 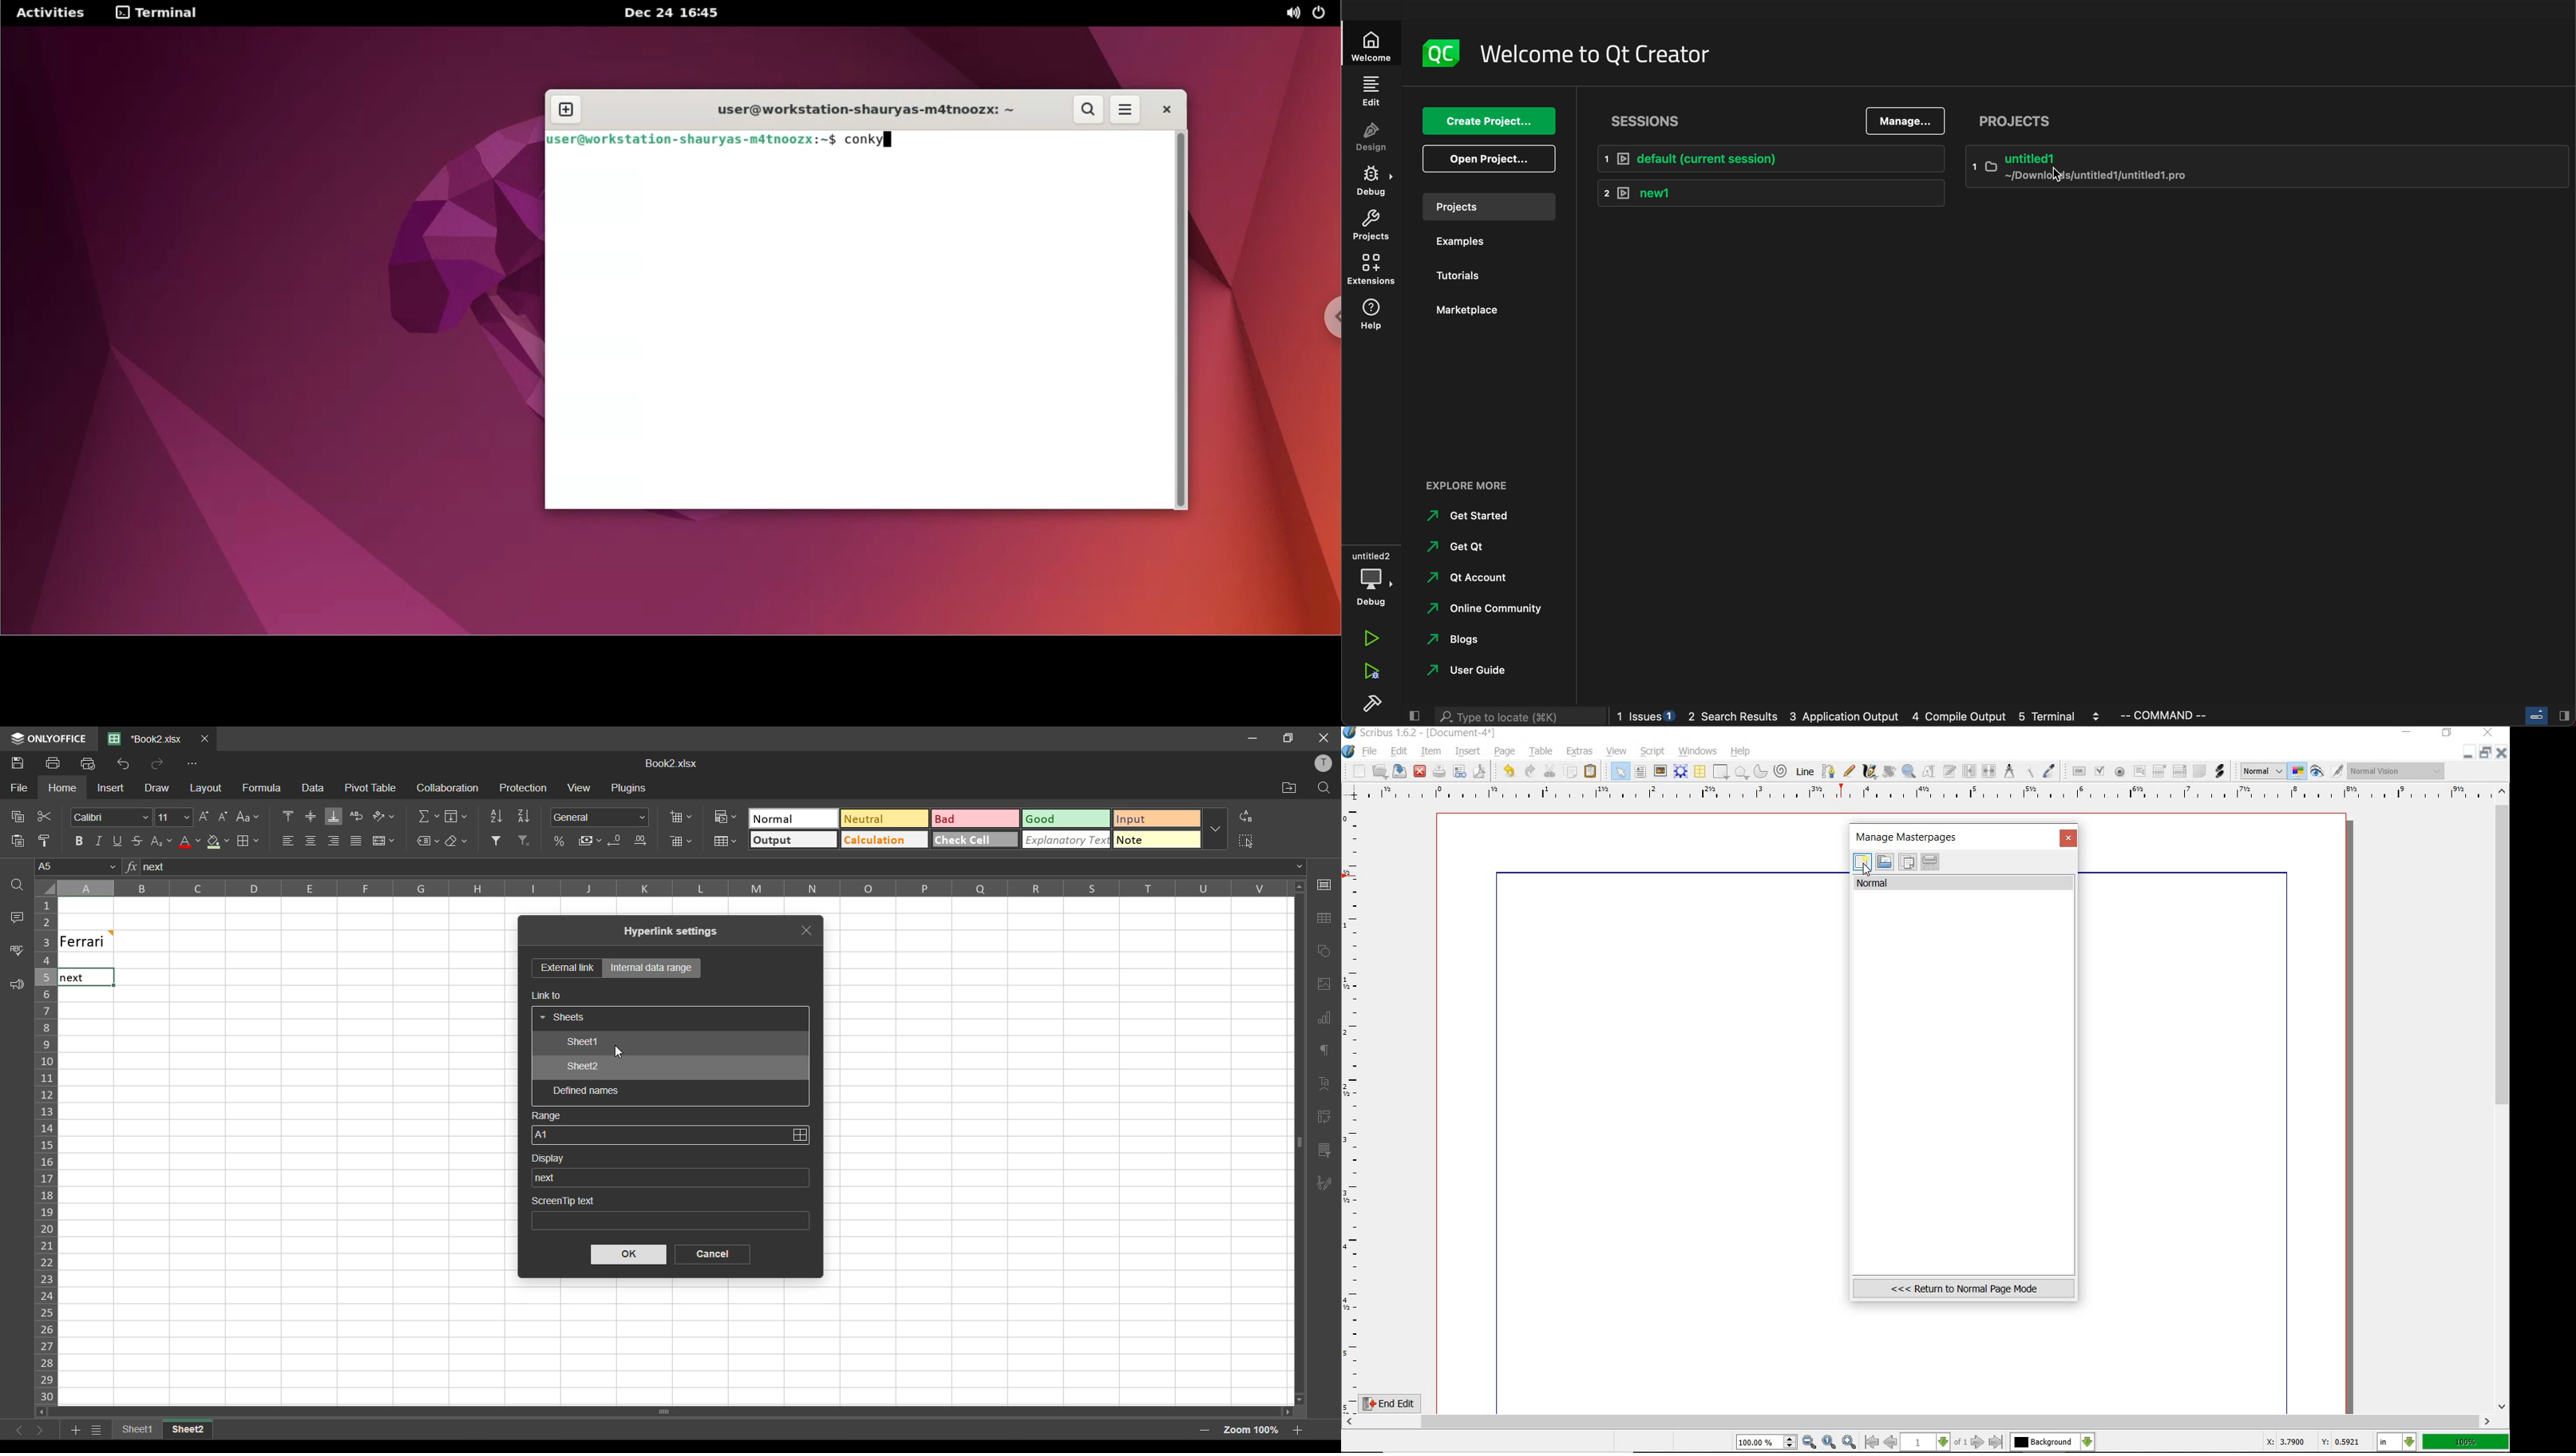 I want to click on print, so click(x=54, y=763).